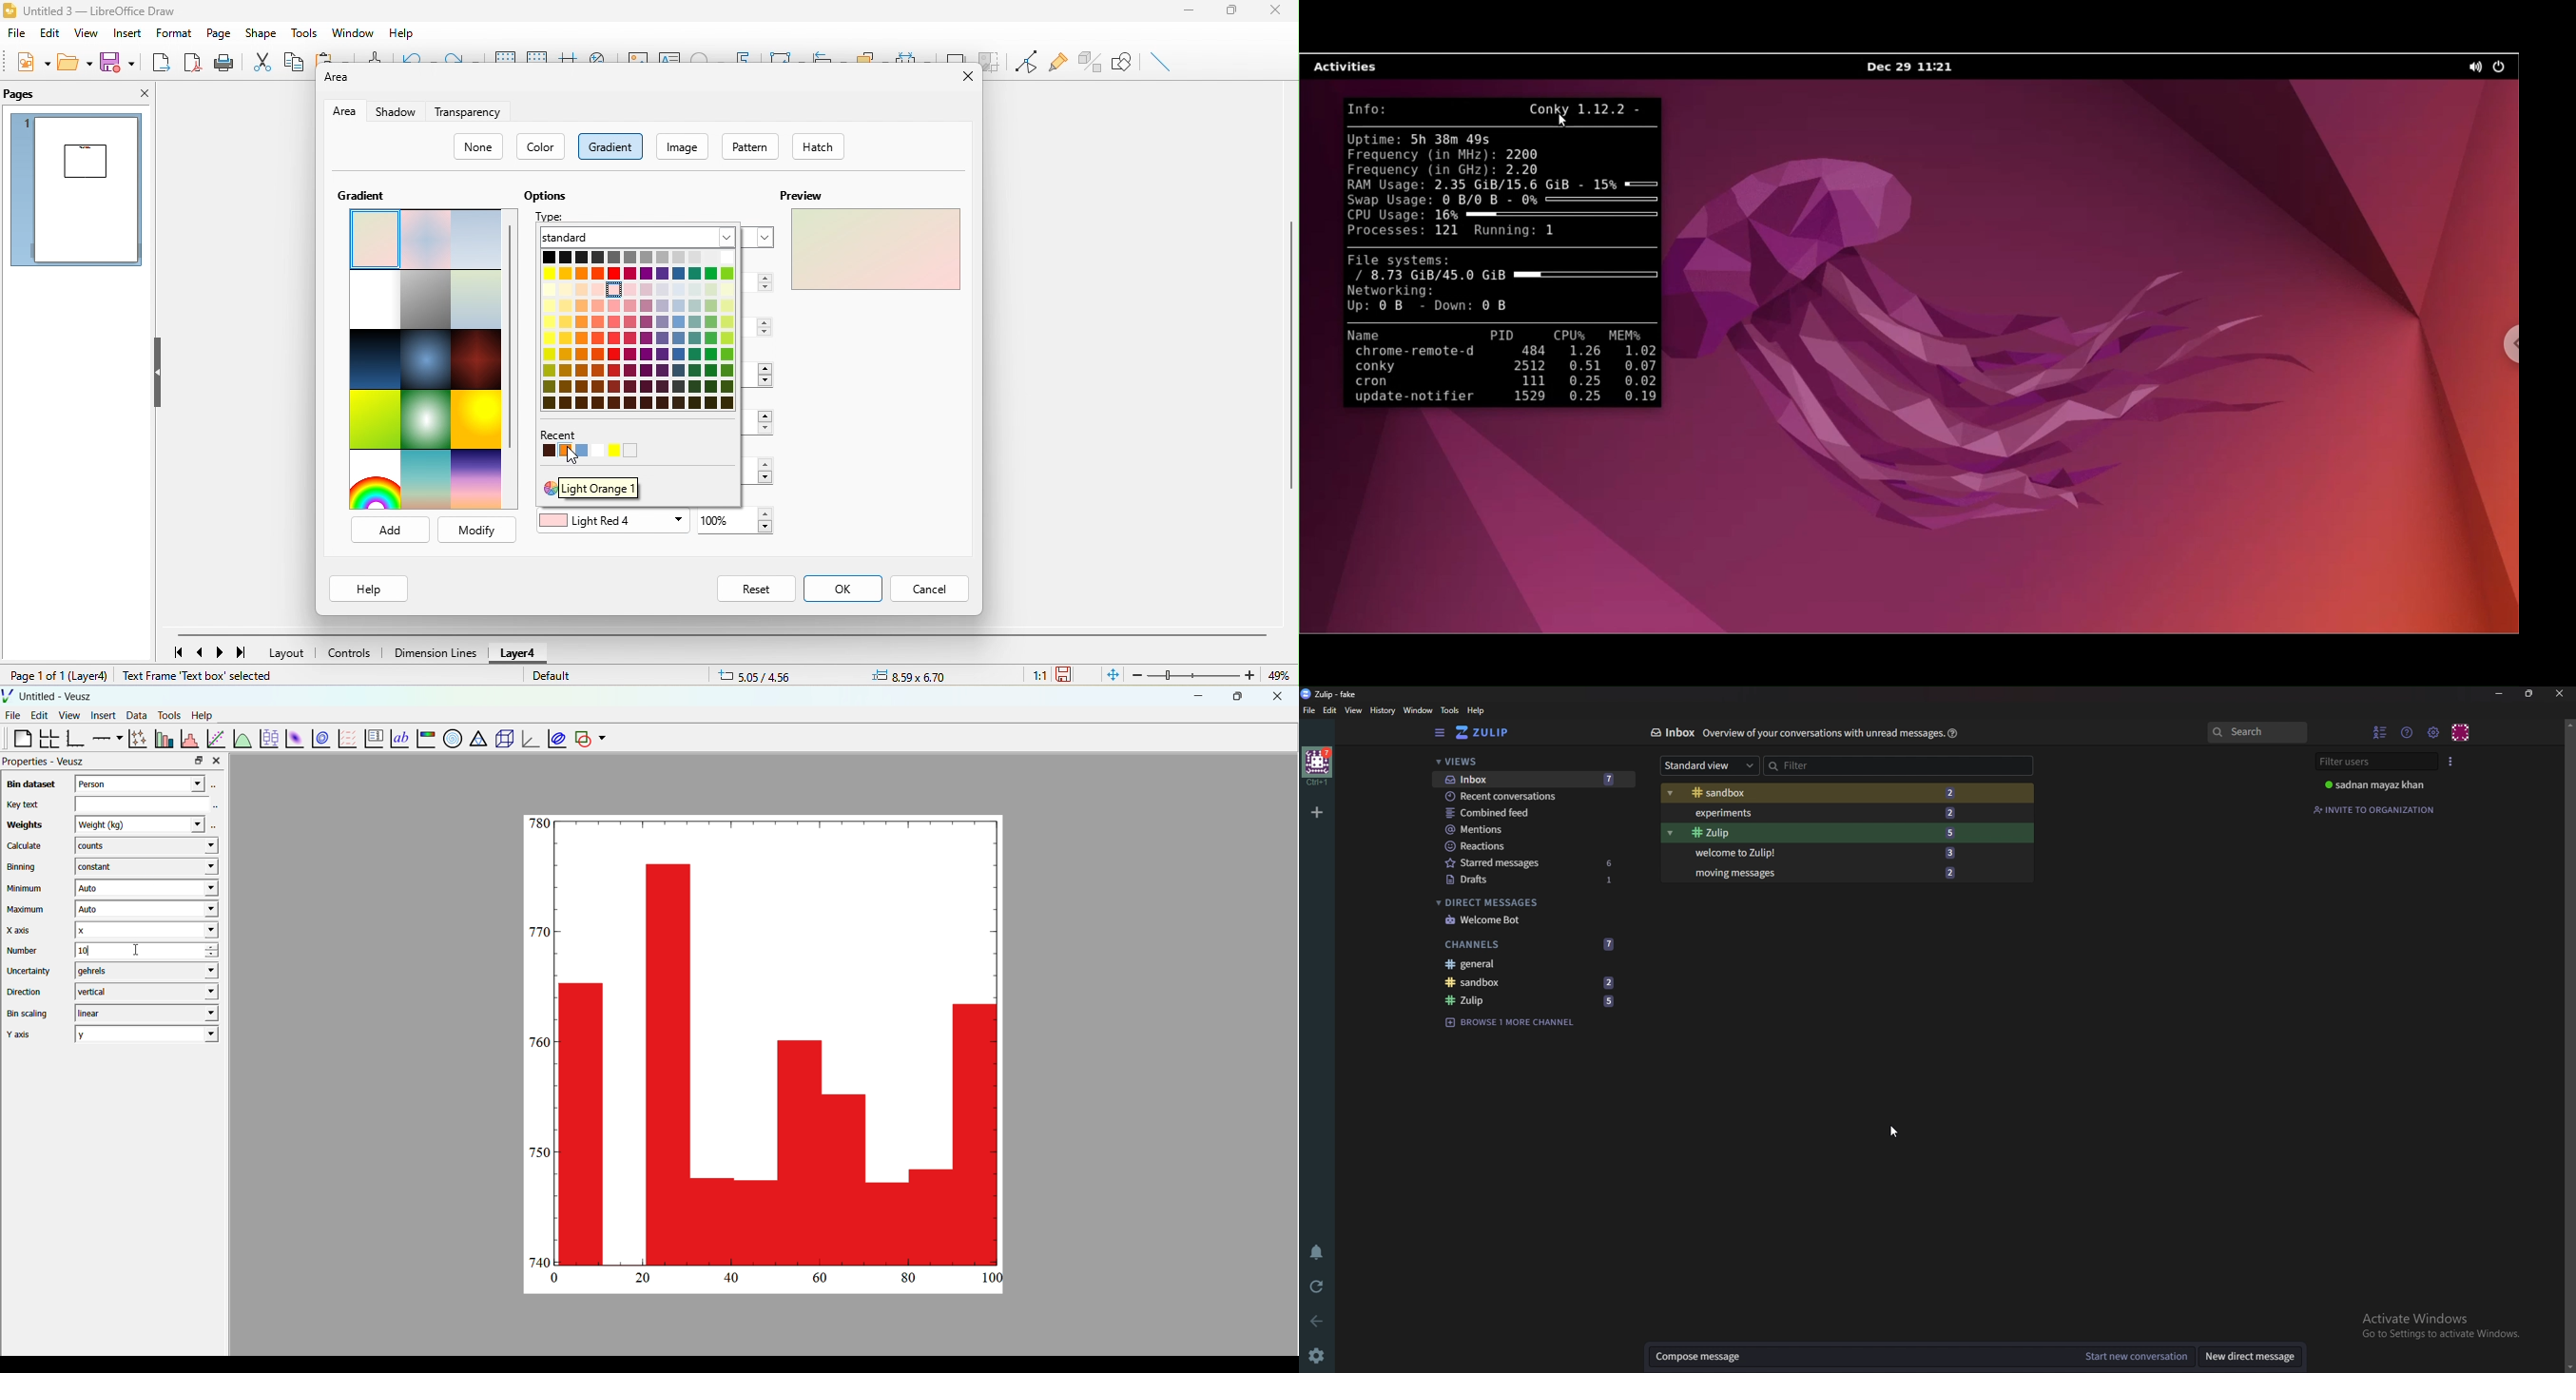 This screenshot has height=1400, width=2576. What do you see at coordinates (1278, 697) in the screenshot?
I see `close` at bounding box center [1278, 697].